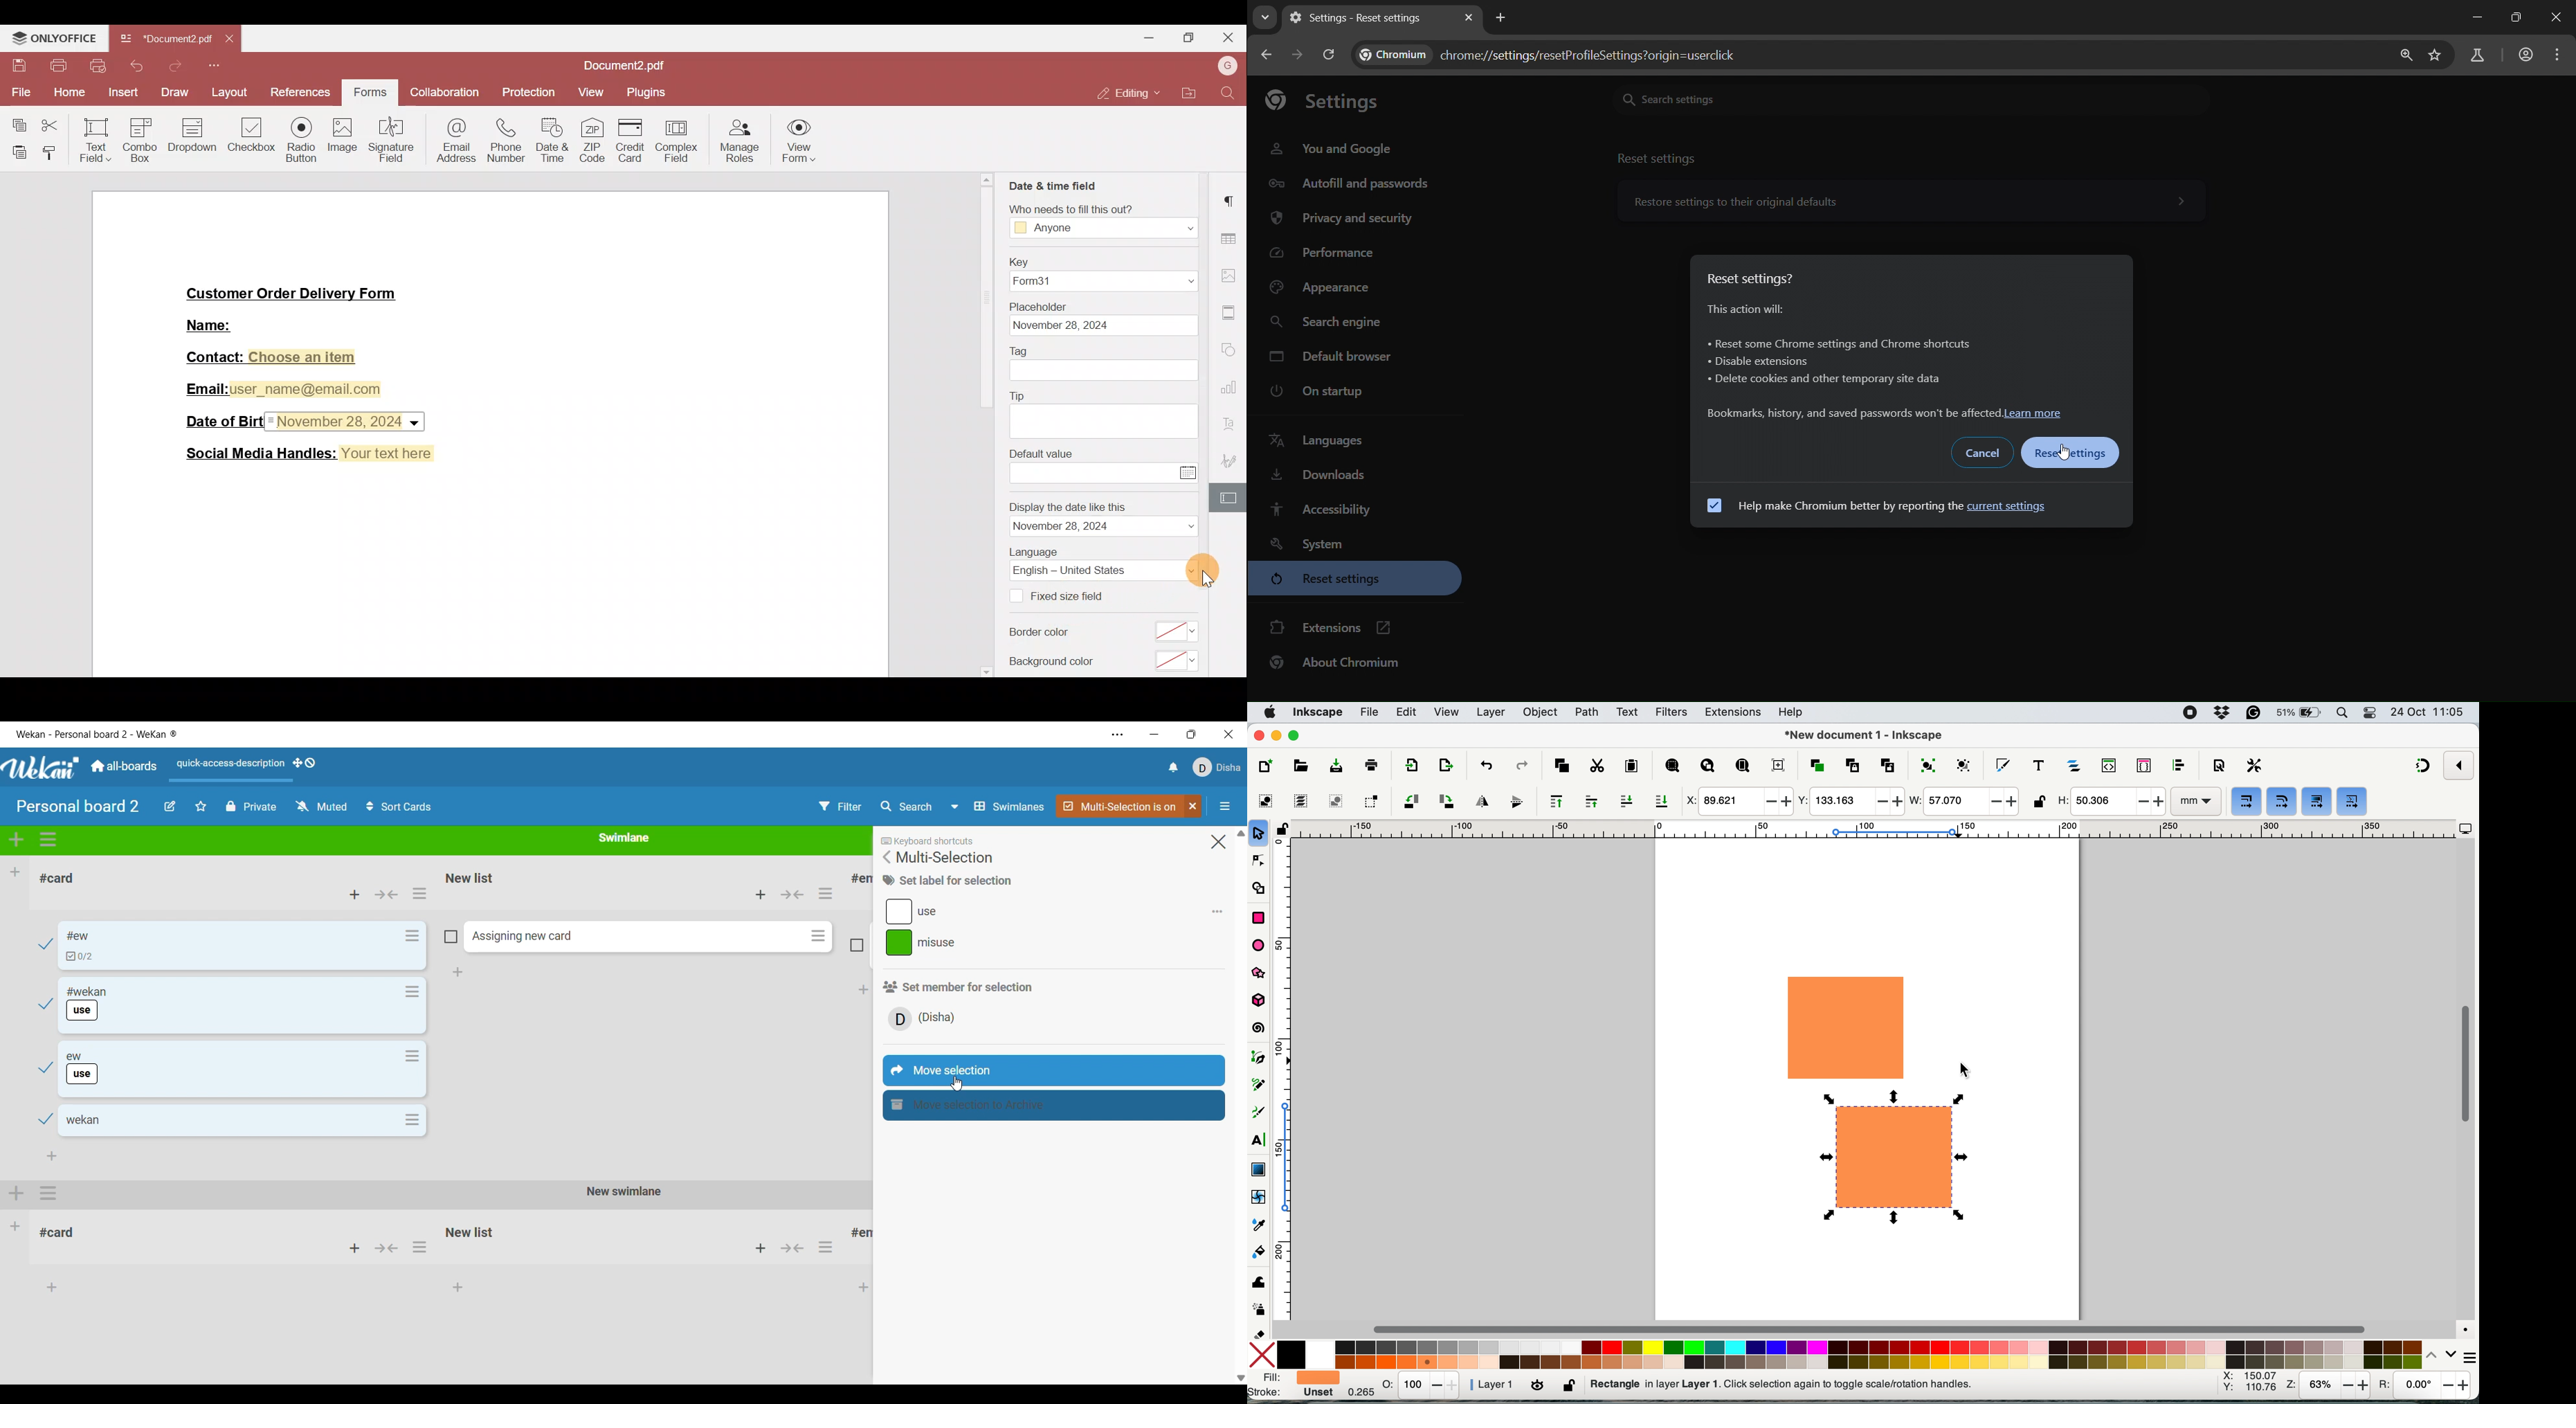 Image resolution: width=2576 pixels, height=1428 pixels. I want to click on Collapse, so click(792, 894).